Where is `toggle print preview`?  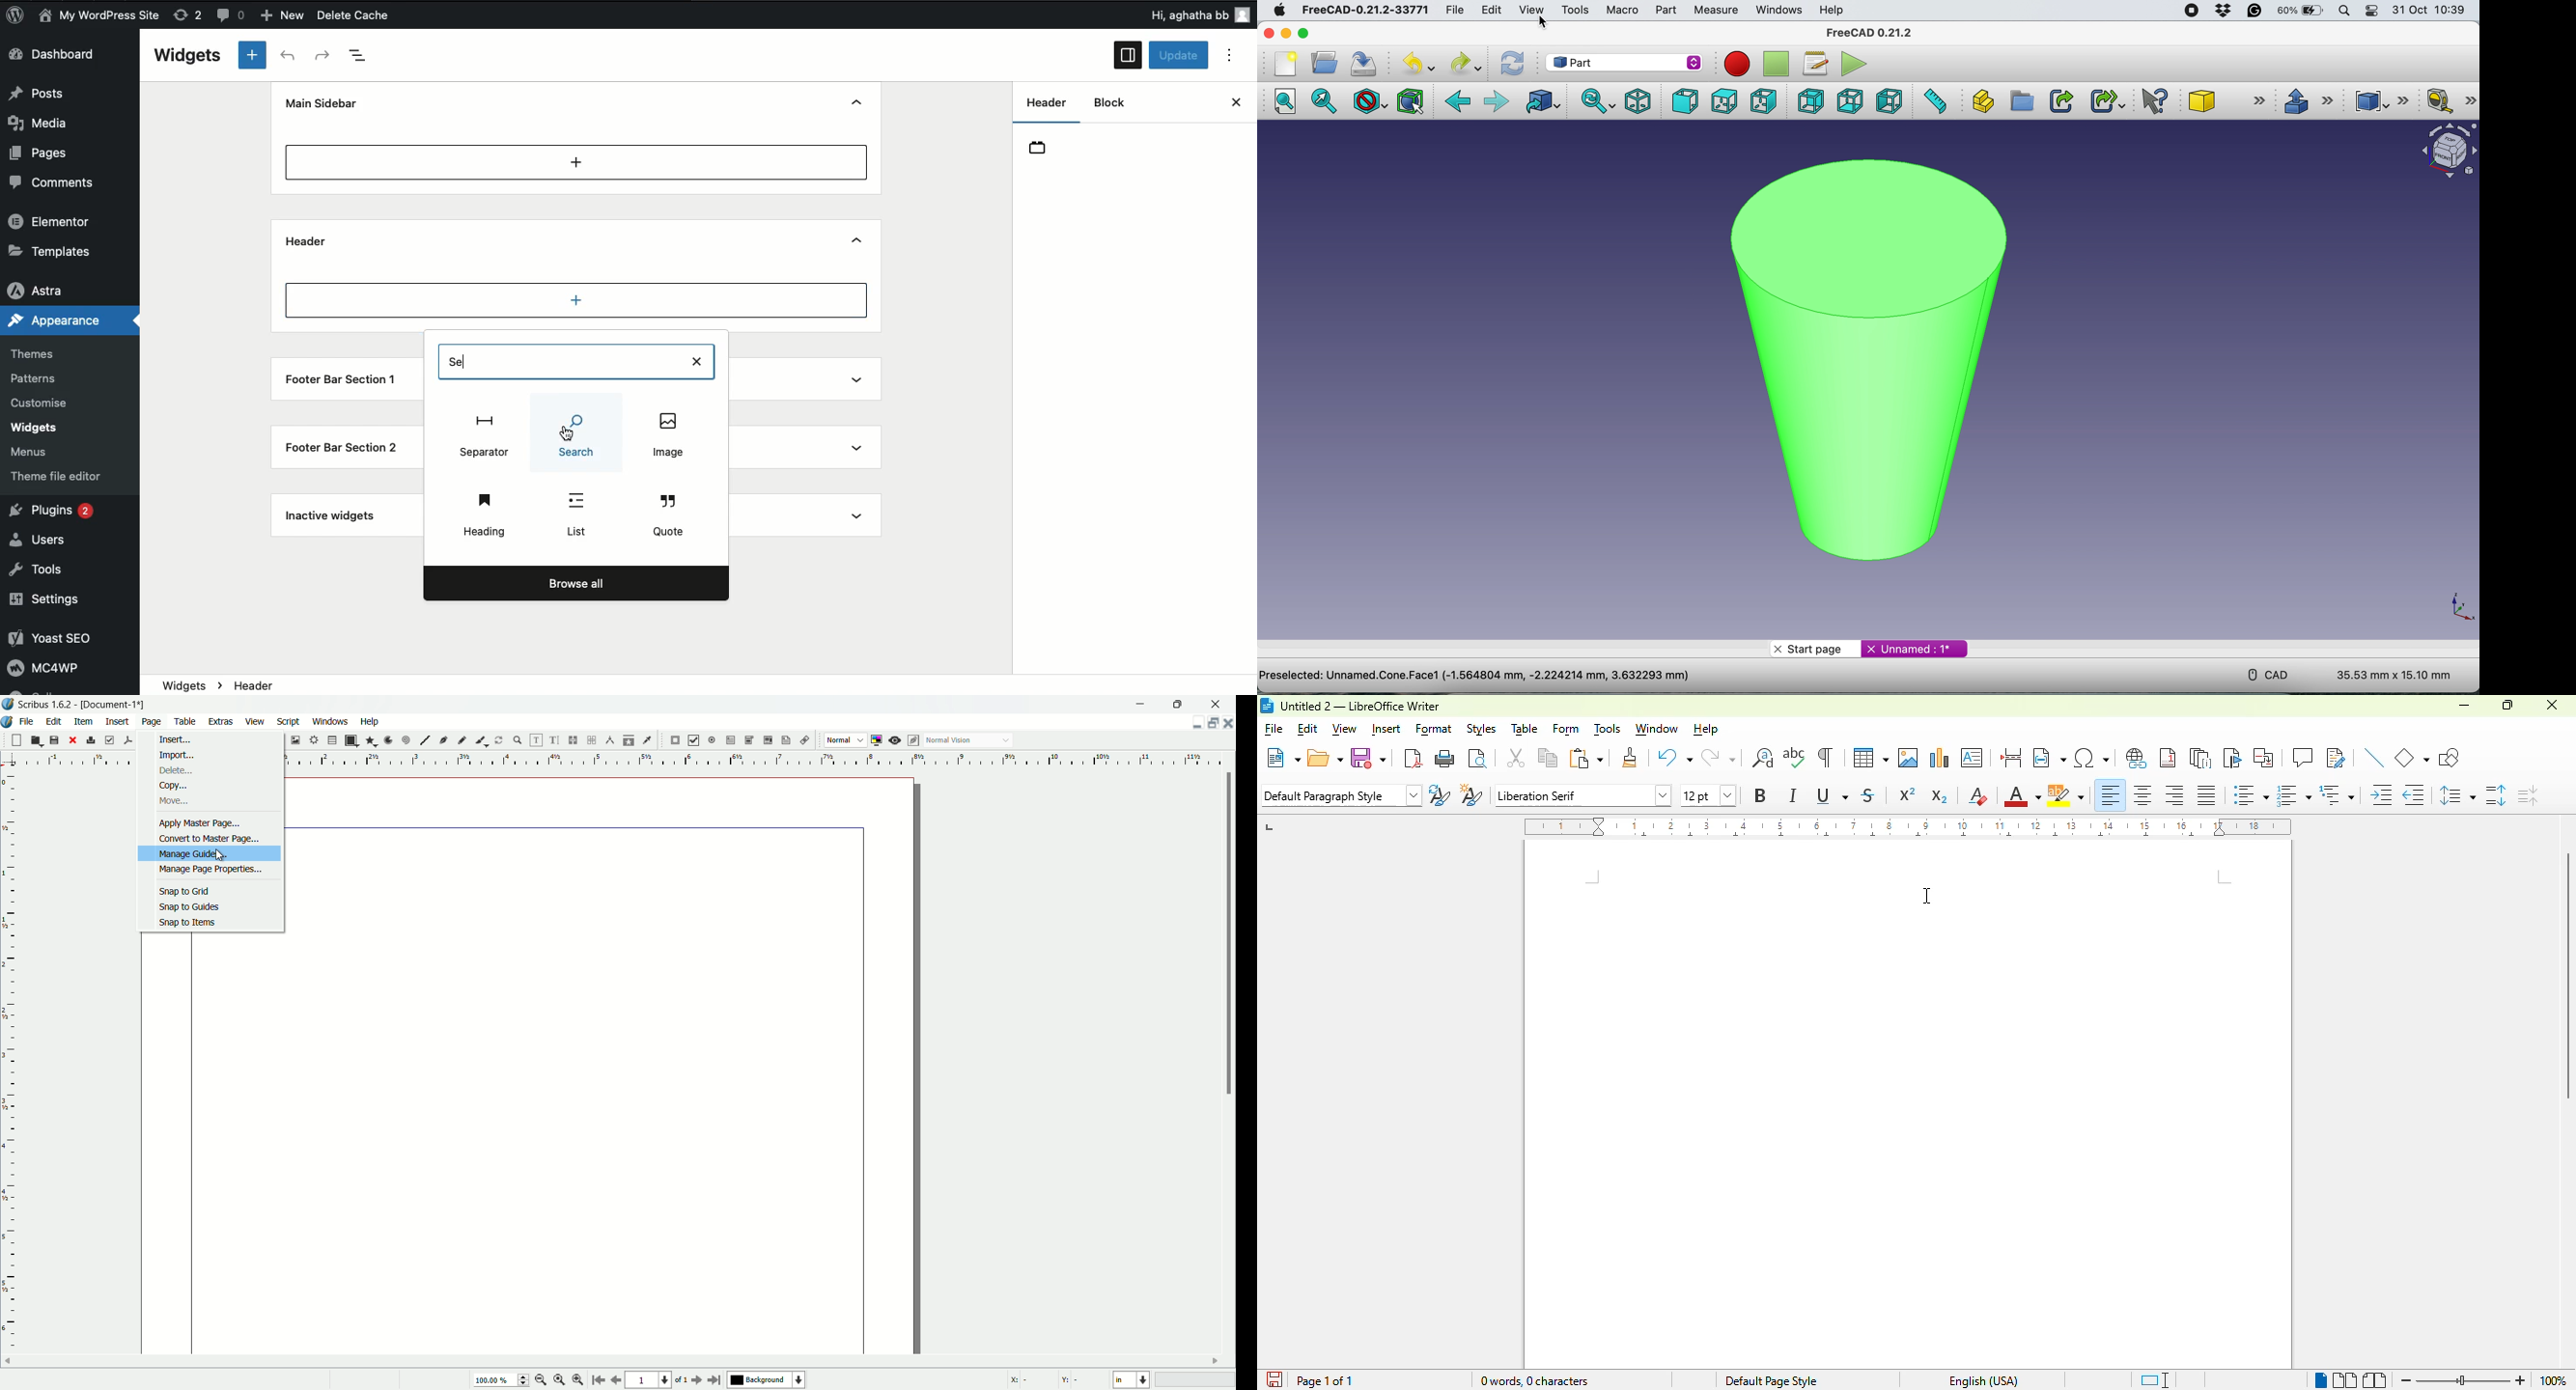 toggle print preview is located at coordinates (1479, 759).